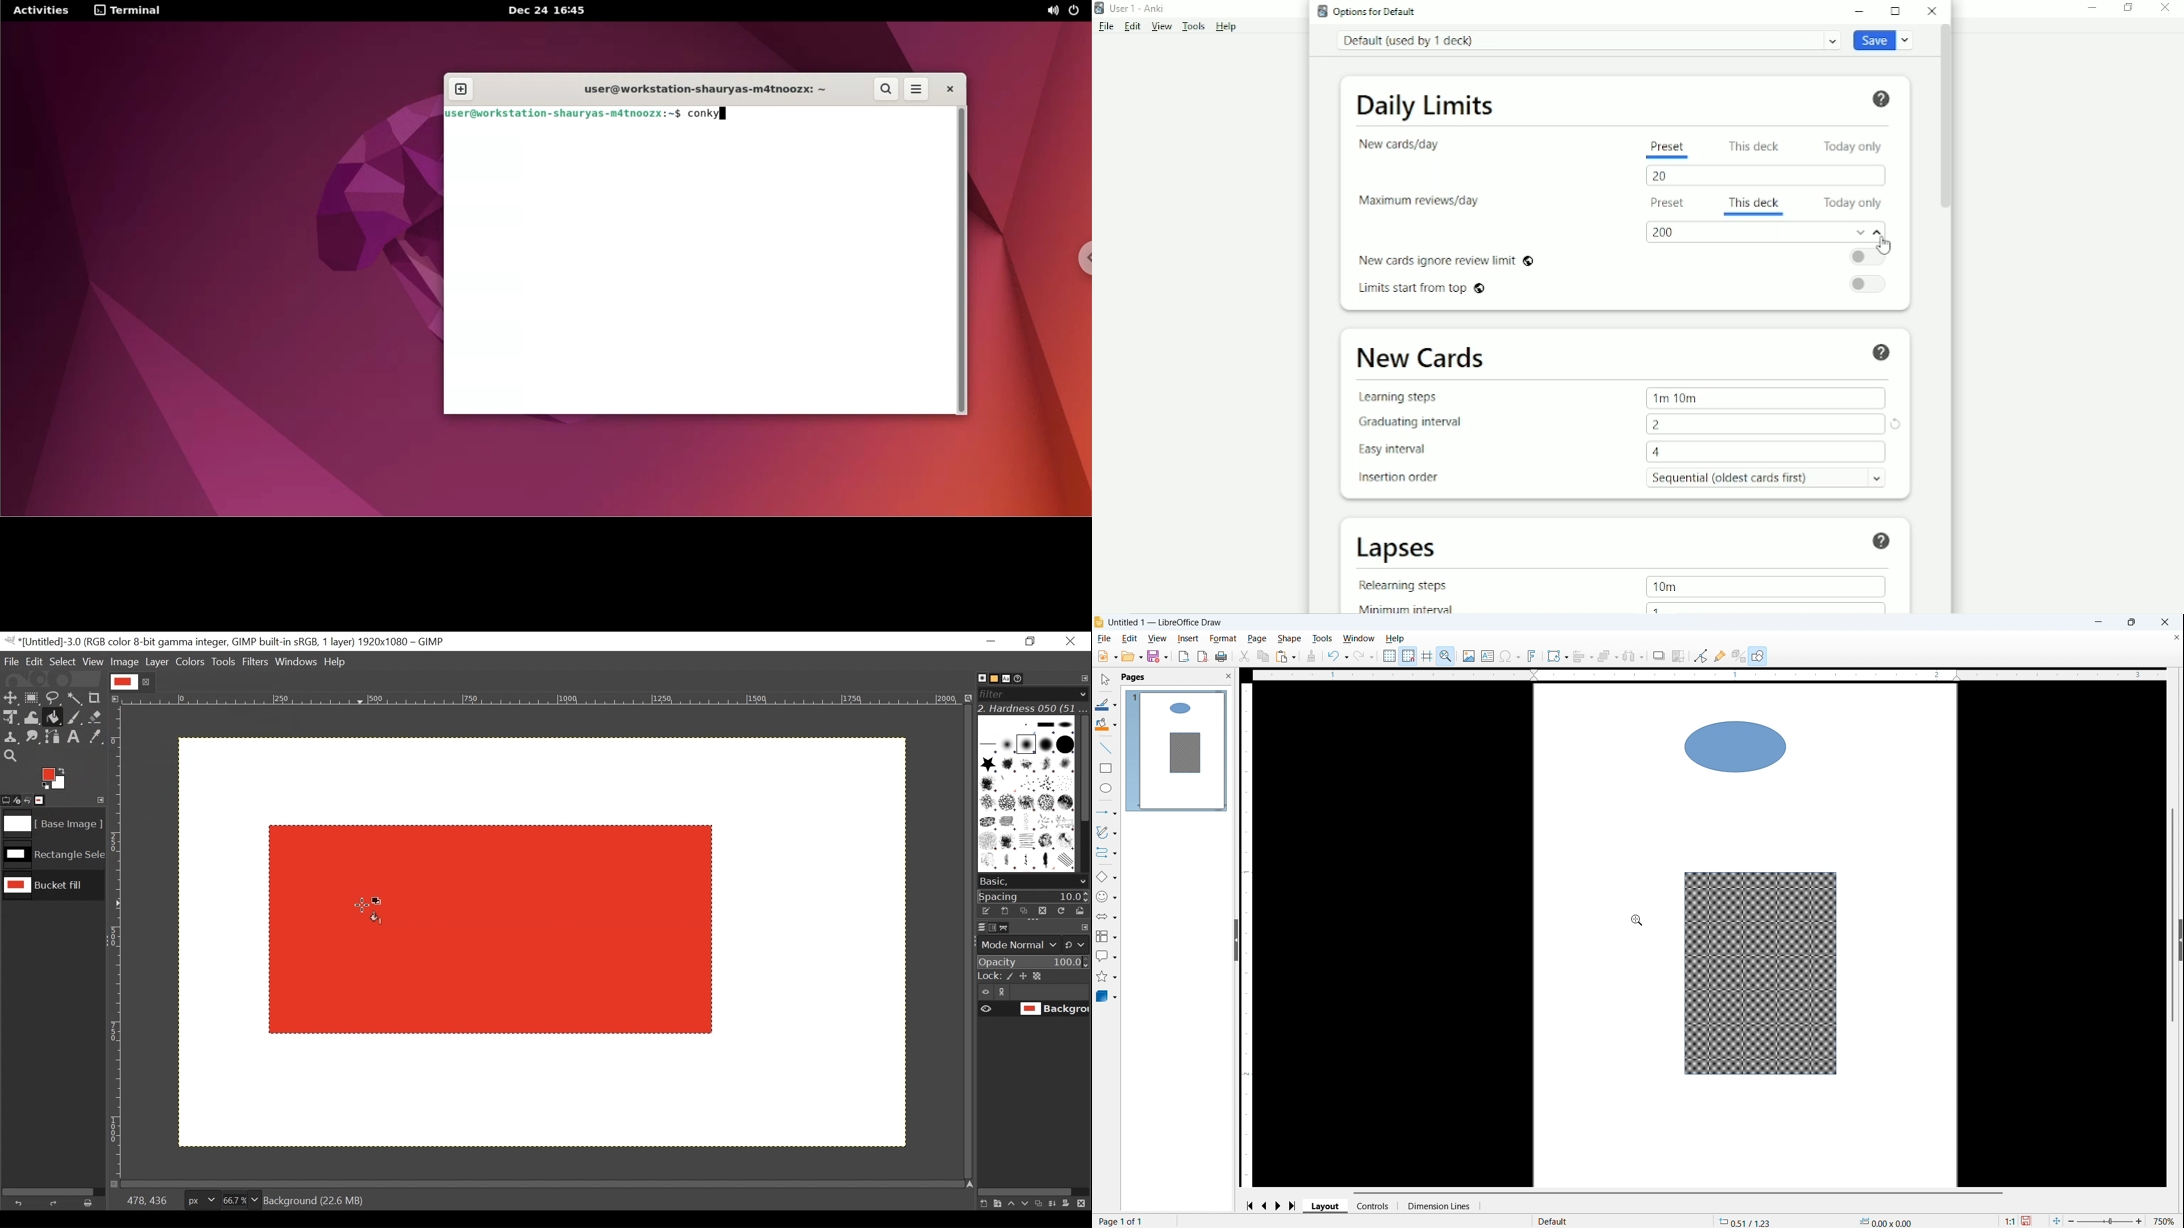  What do you see at coordinates (1679, 656) in the screenshot?
I see `Crop image ` at bounding box center [1679, 656].